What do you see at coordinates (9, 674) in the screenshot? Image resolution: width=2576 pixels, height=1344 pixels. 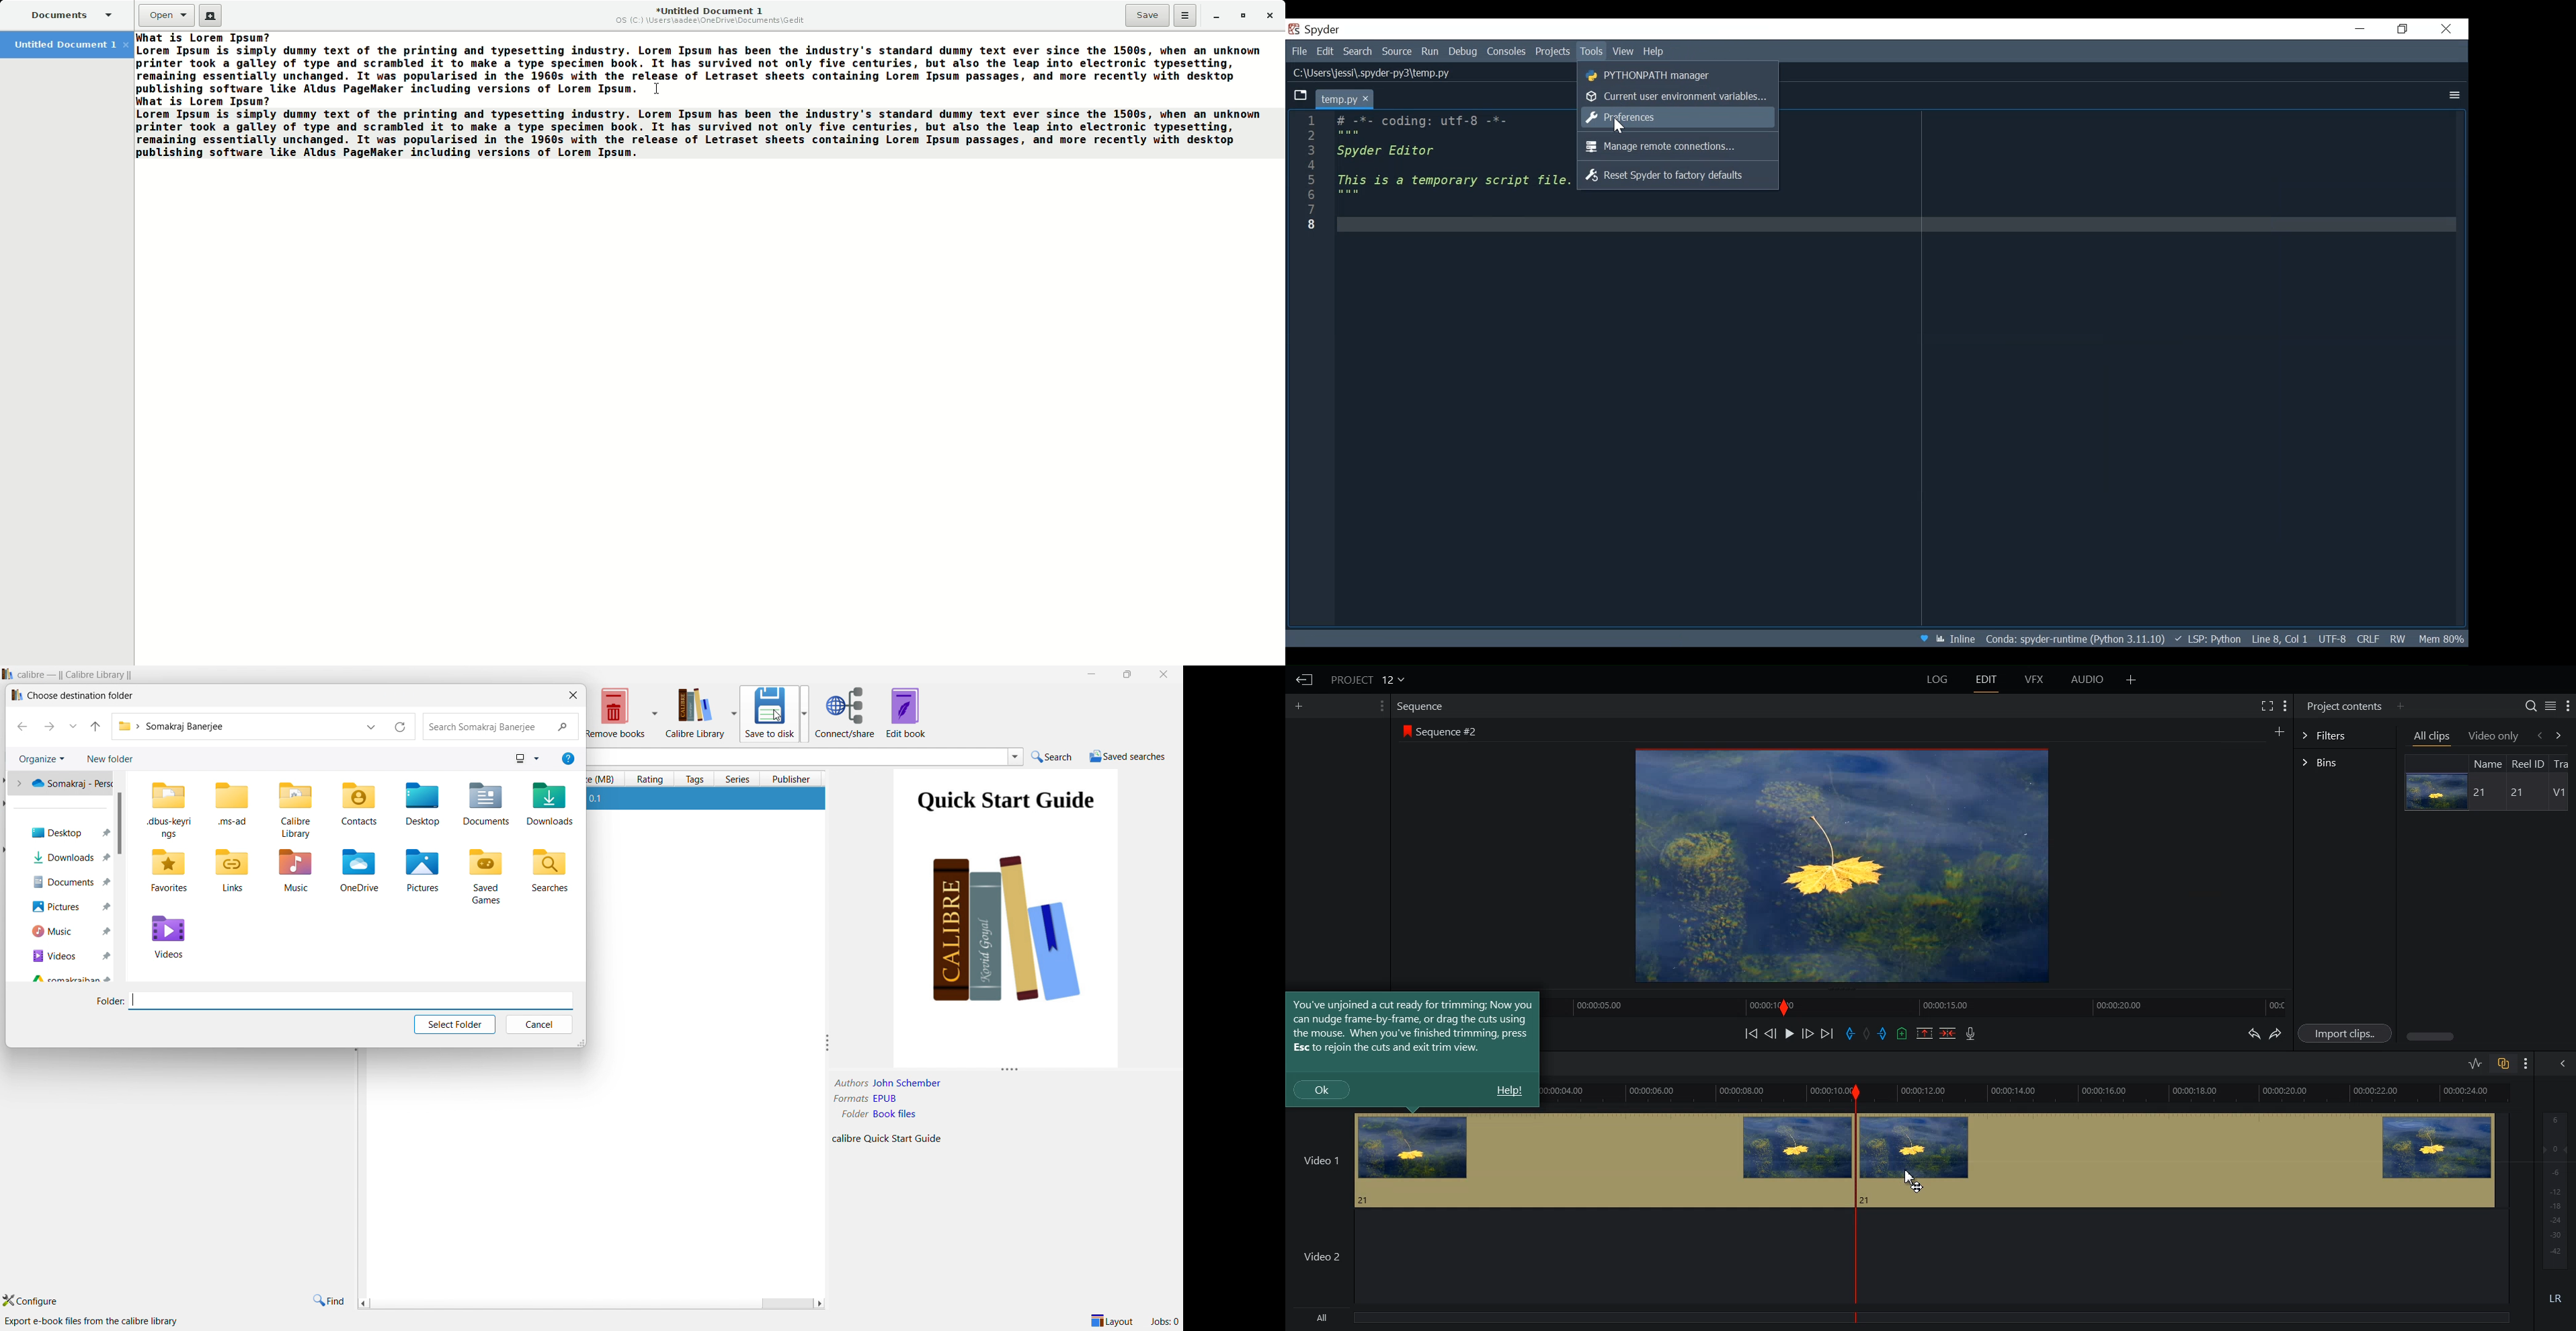 I see `logo` at bounding box center [9, 674].